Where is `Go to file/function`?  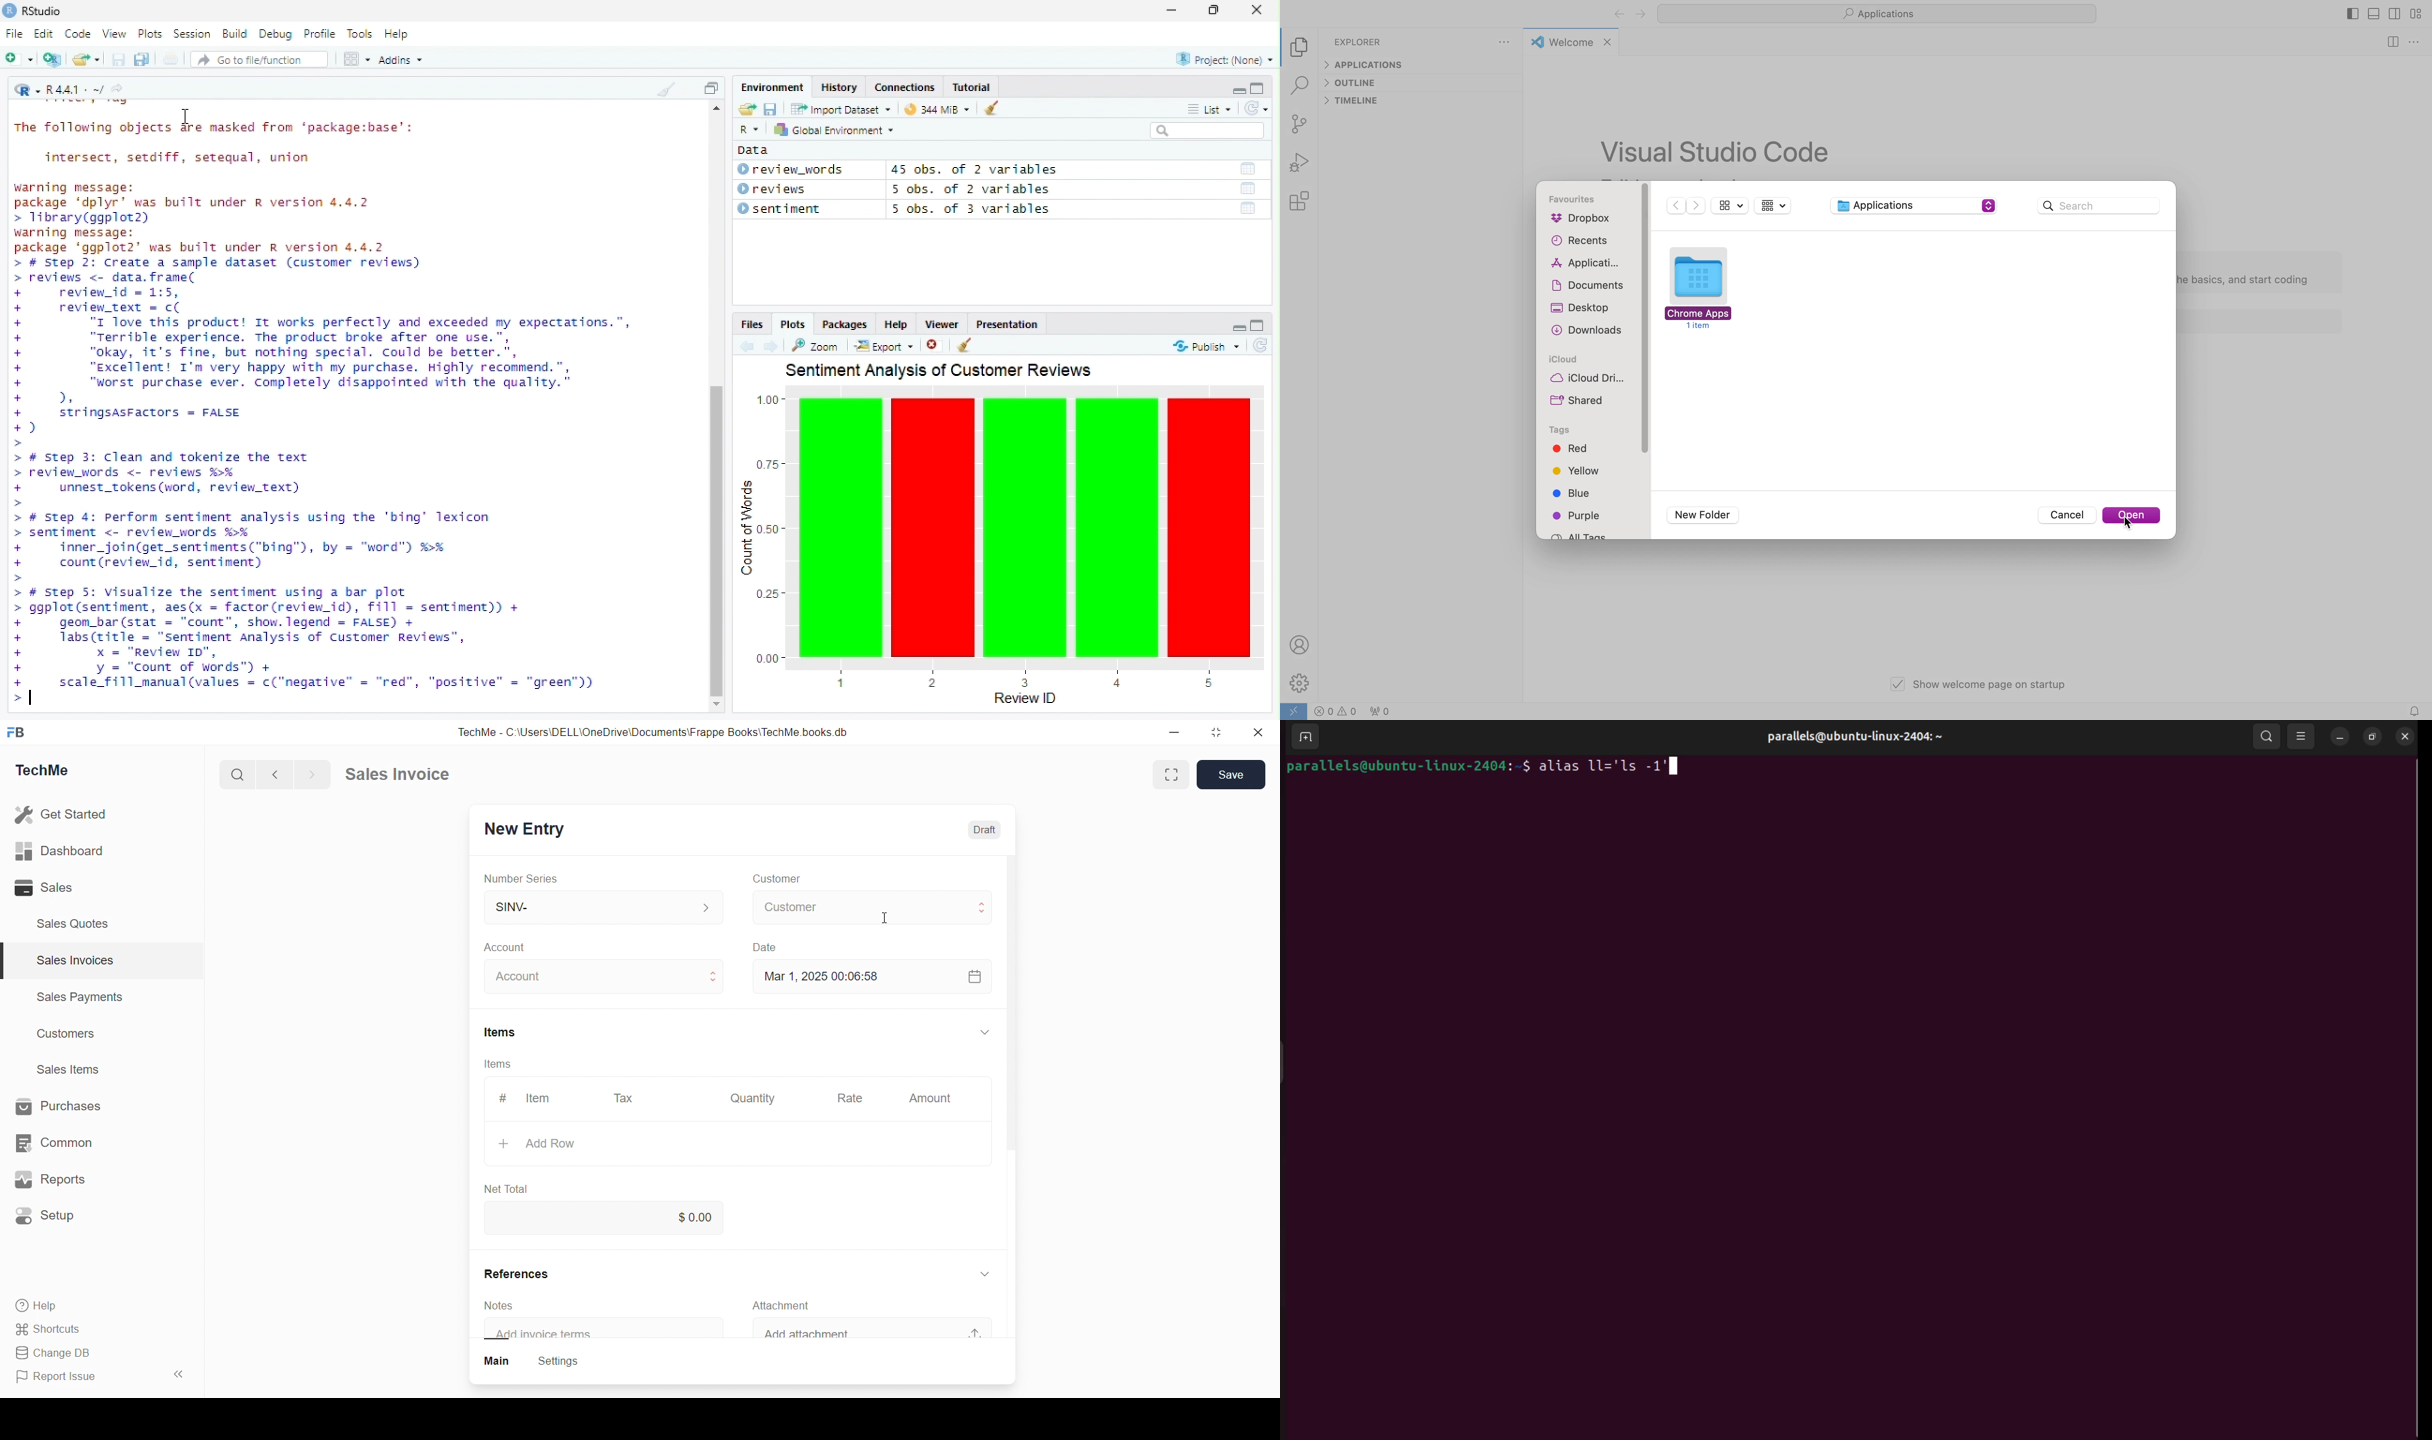
Go to file/function is located at coordinates (252, 60).